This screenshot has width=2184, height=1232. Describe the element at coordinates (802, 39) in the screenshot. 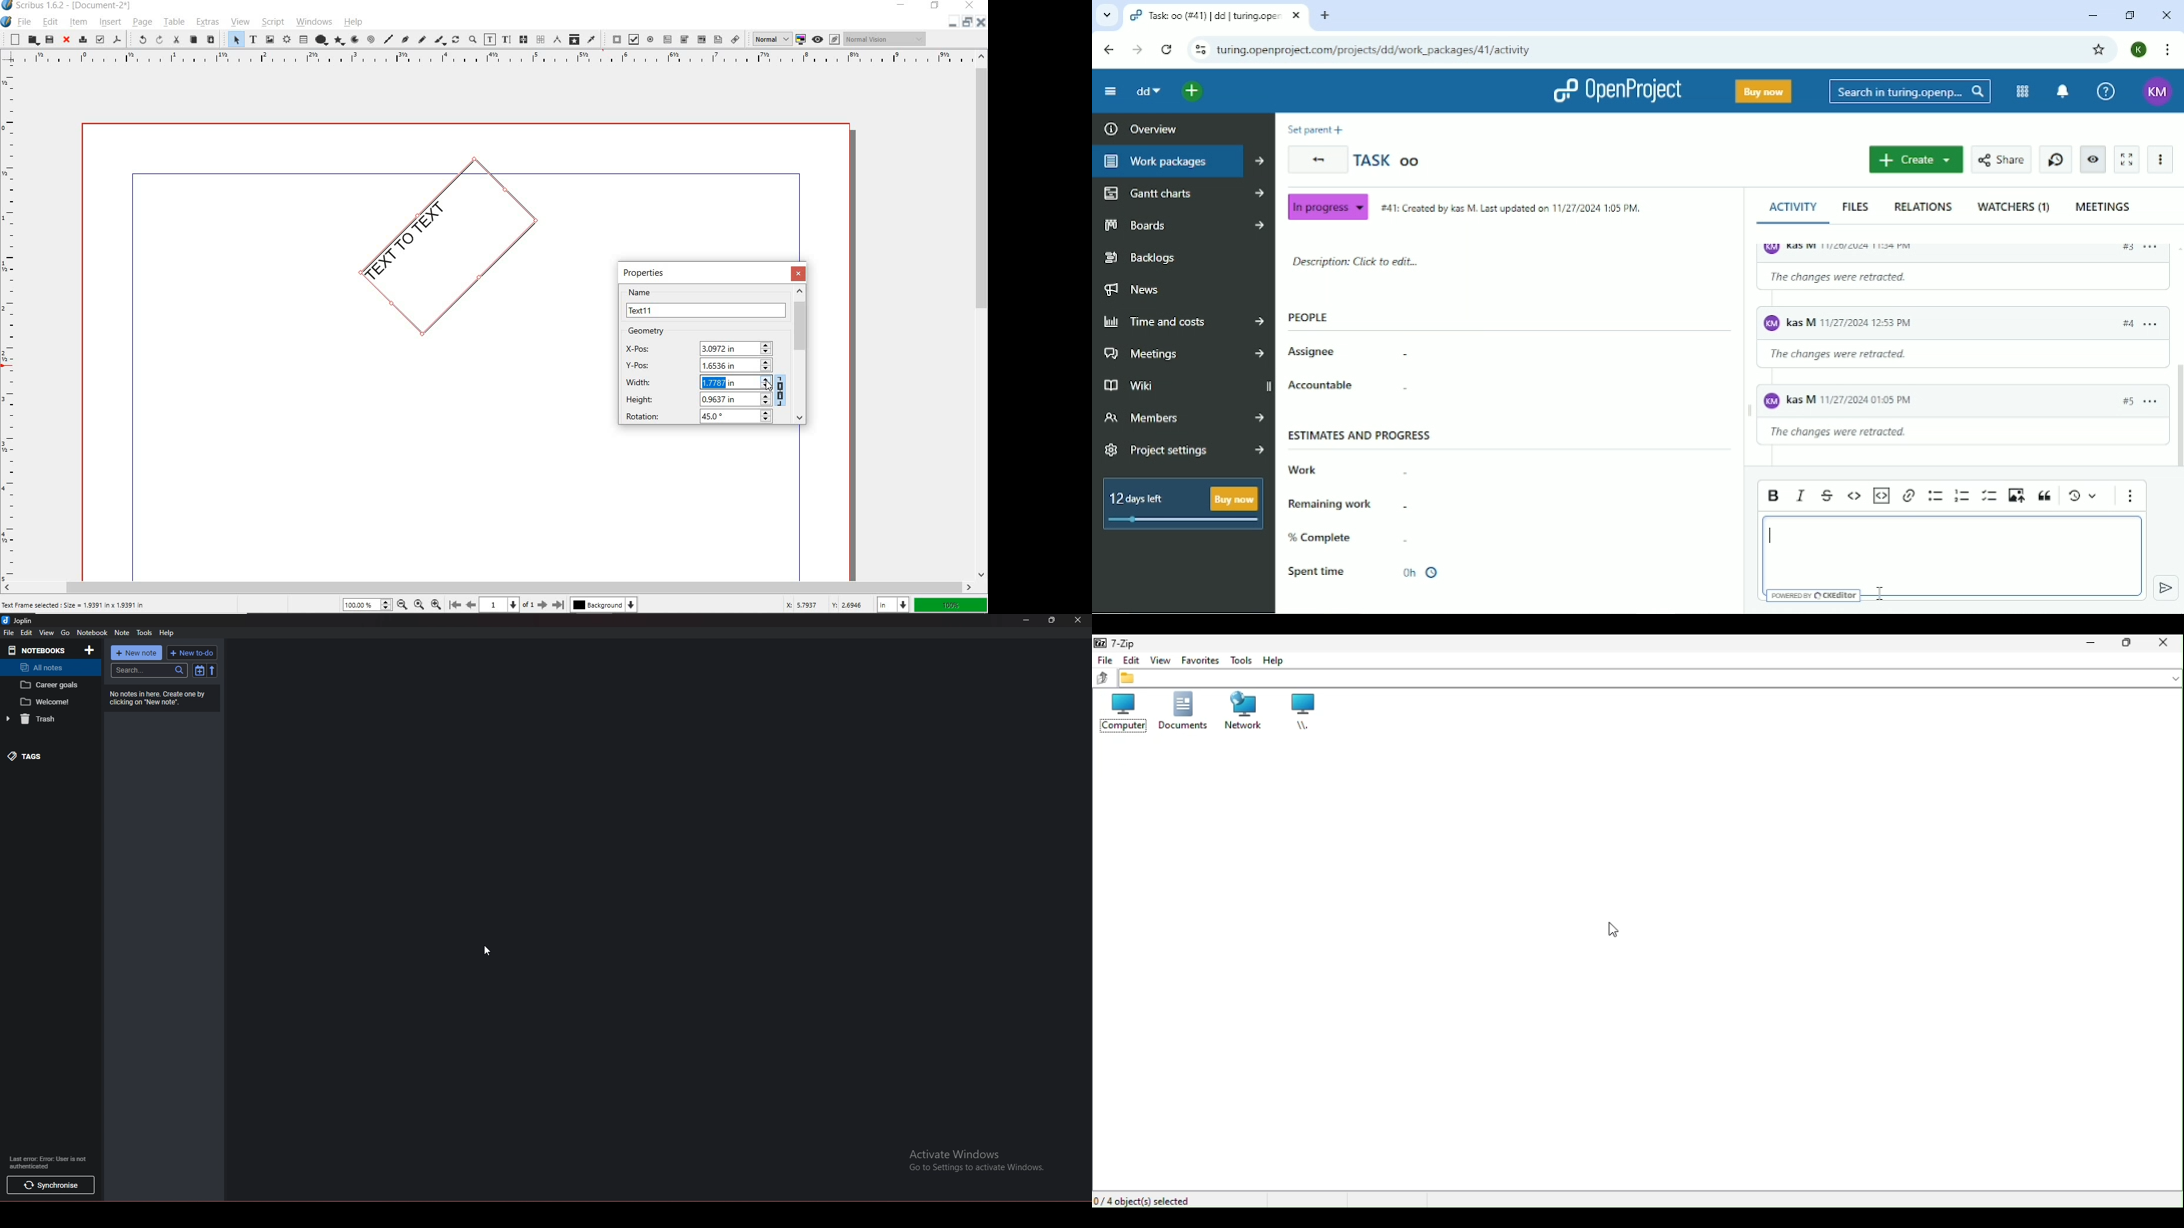

I see `toggle color` at that location.